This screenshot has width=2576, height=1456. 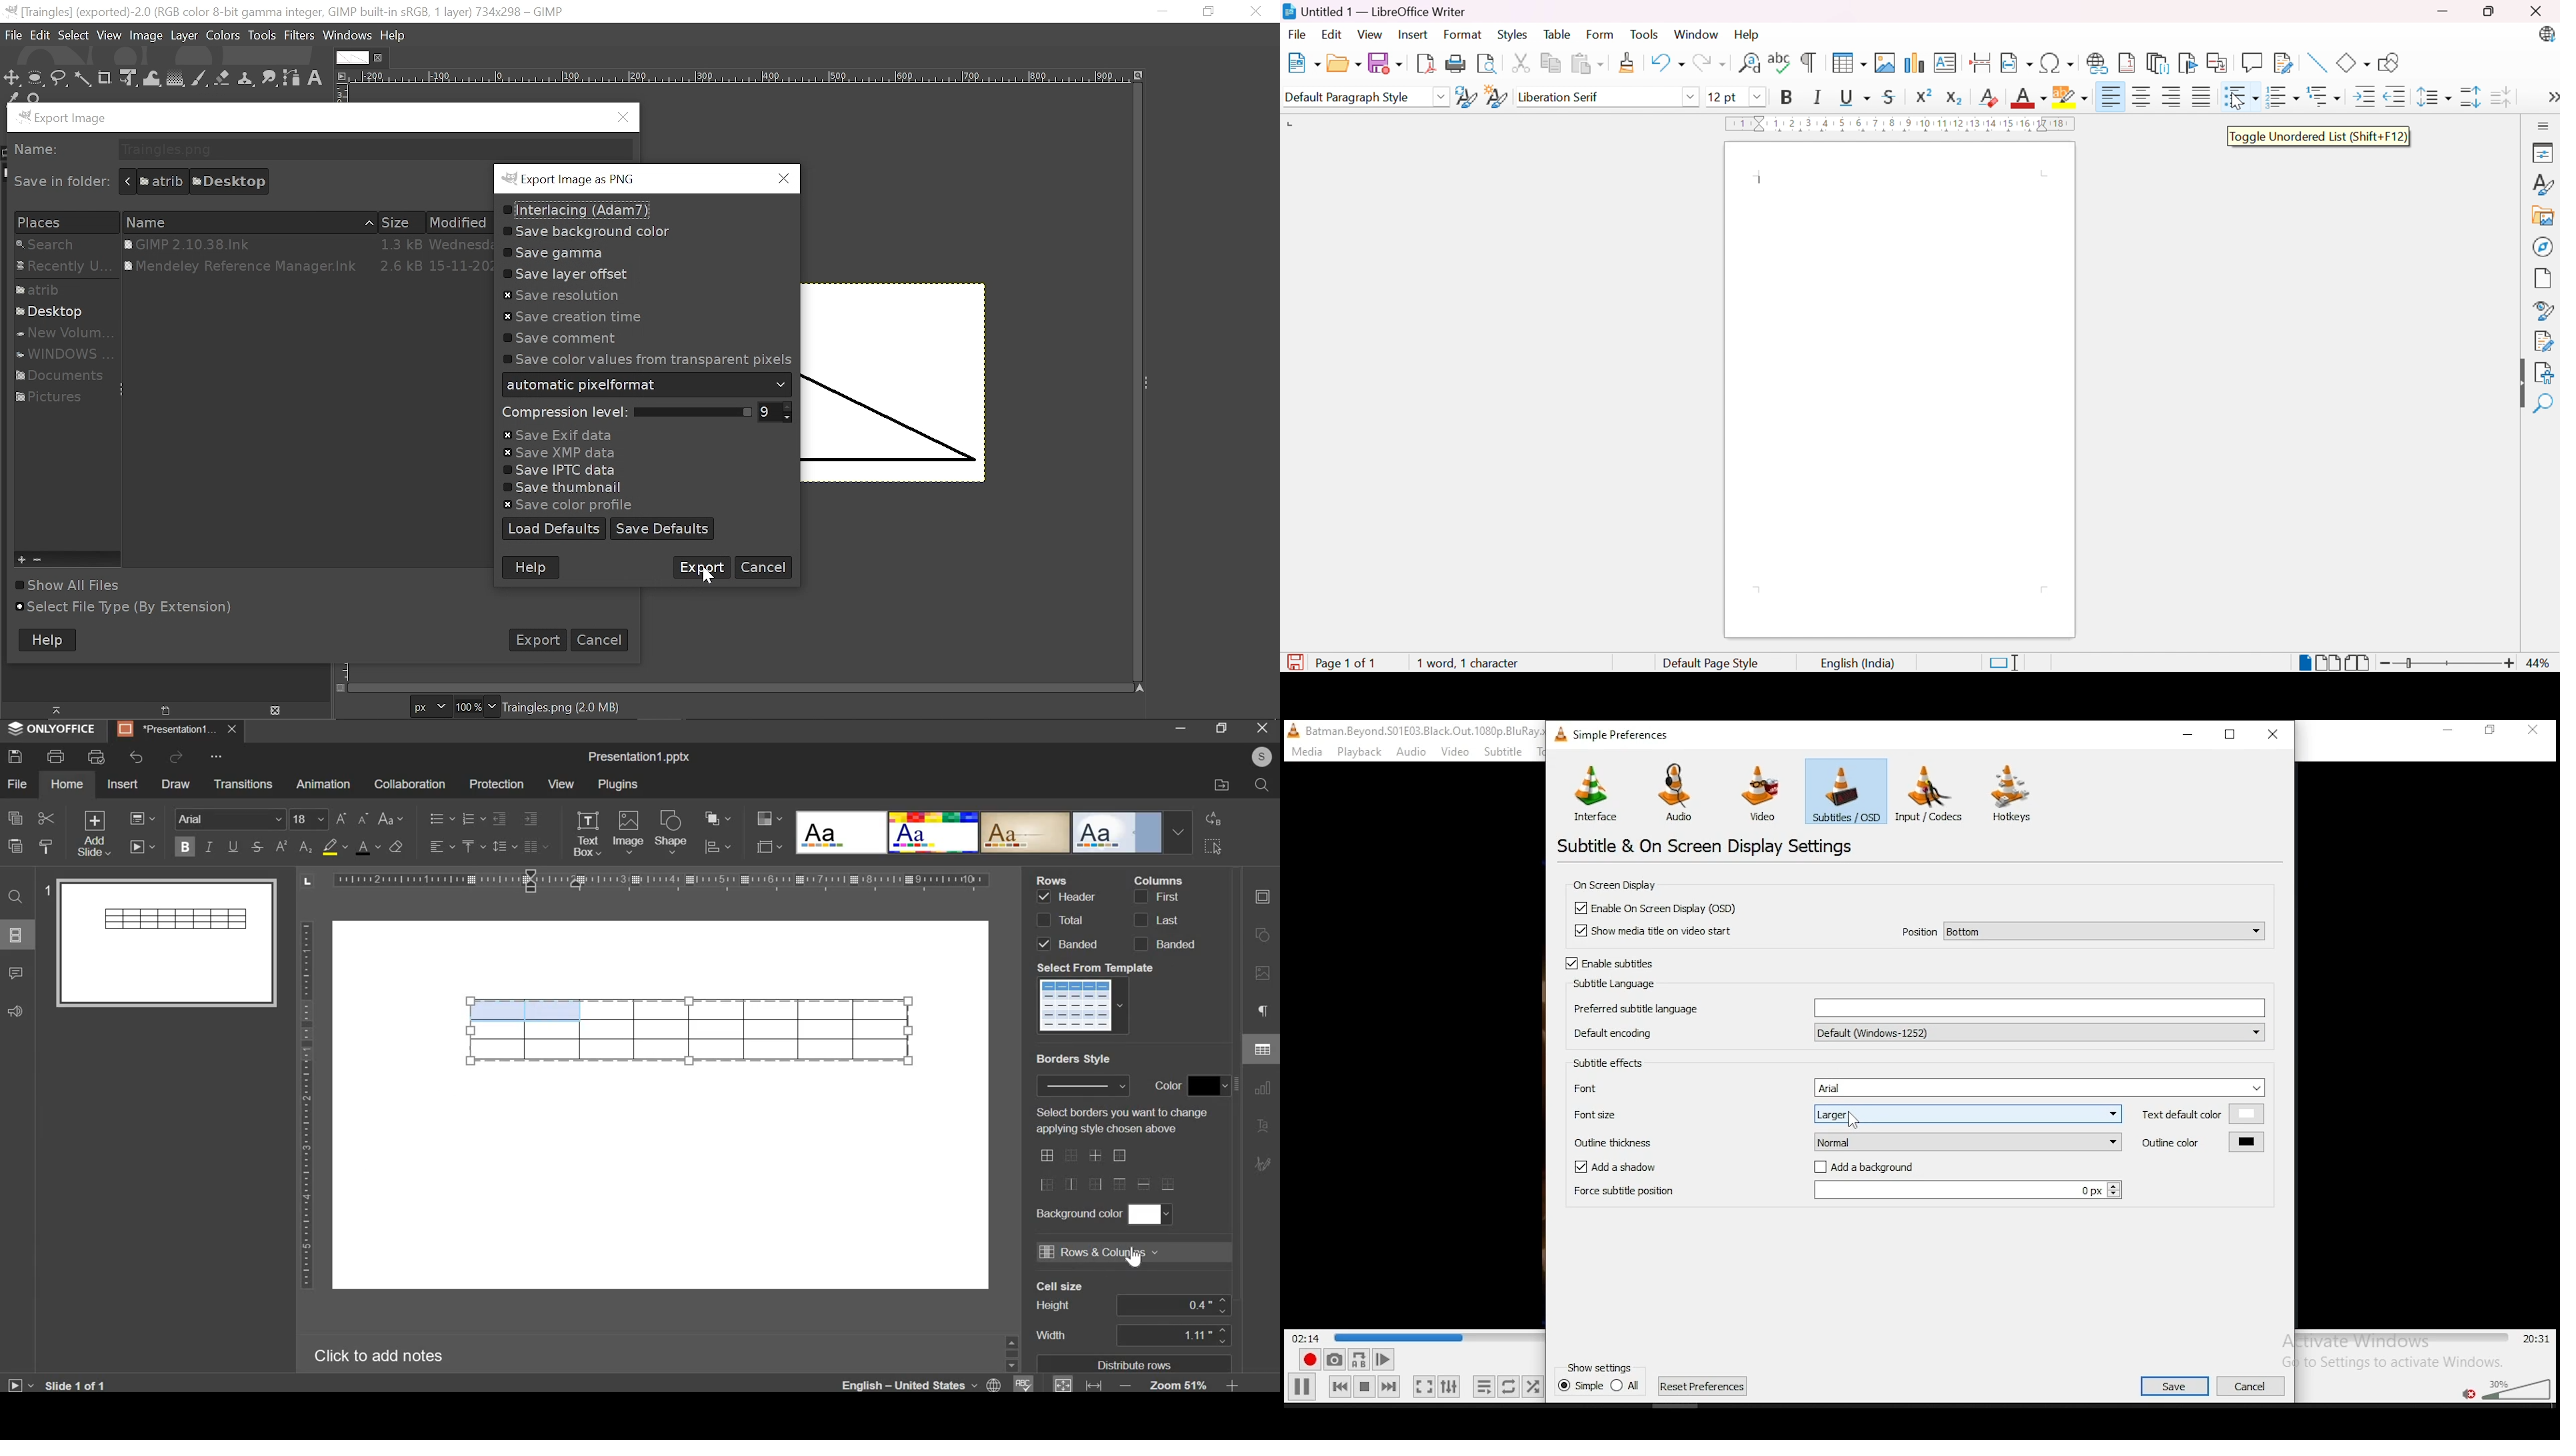 I want to click on Zoom in, so click(x=2508, y=664).